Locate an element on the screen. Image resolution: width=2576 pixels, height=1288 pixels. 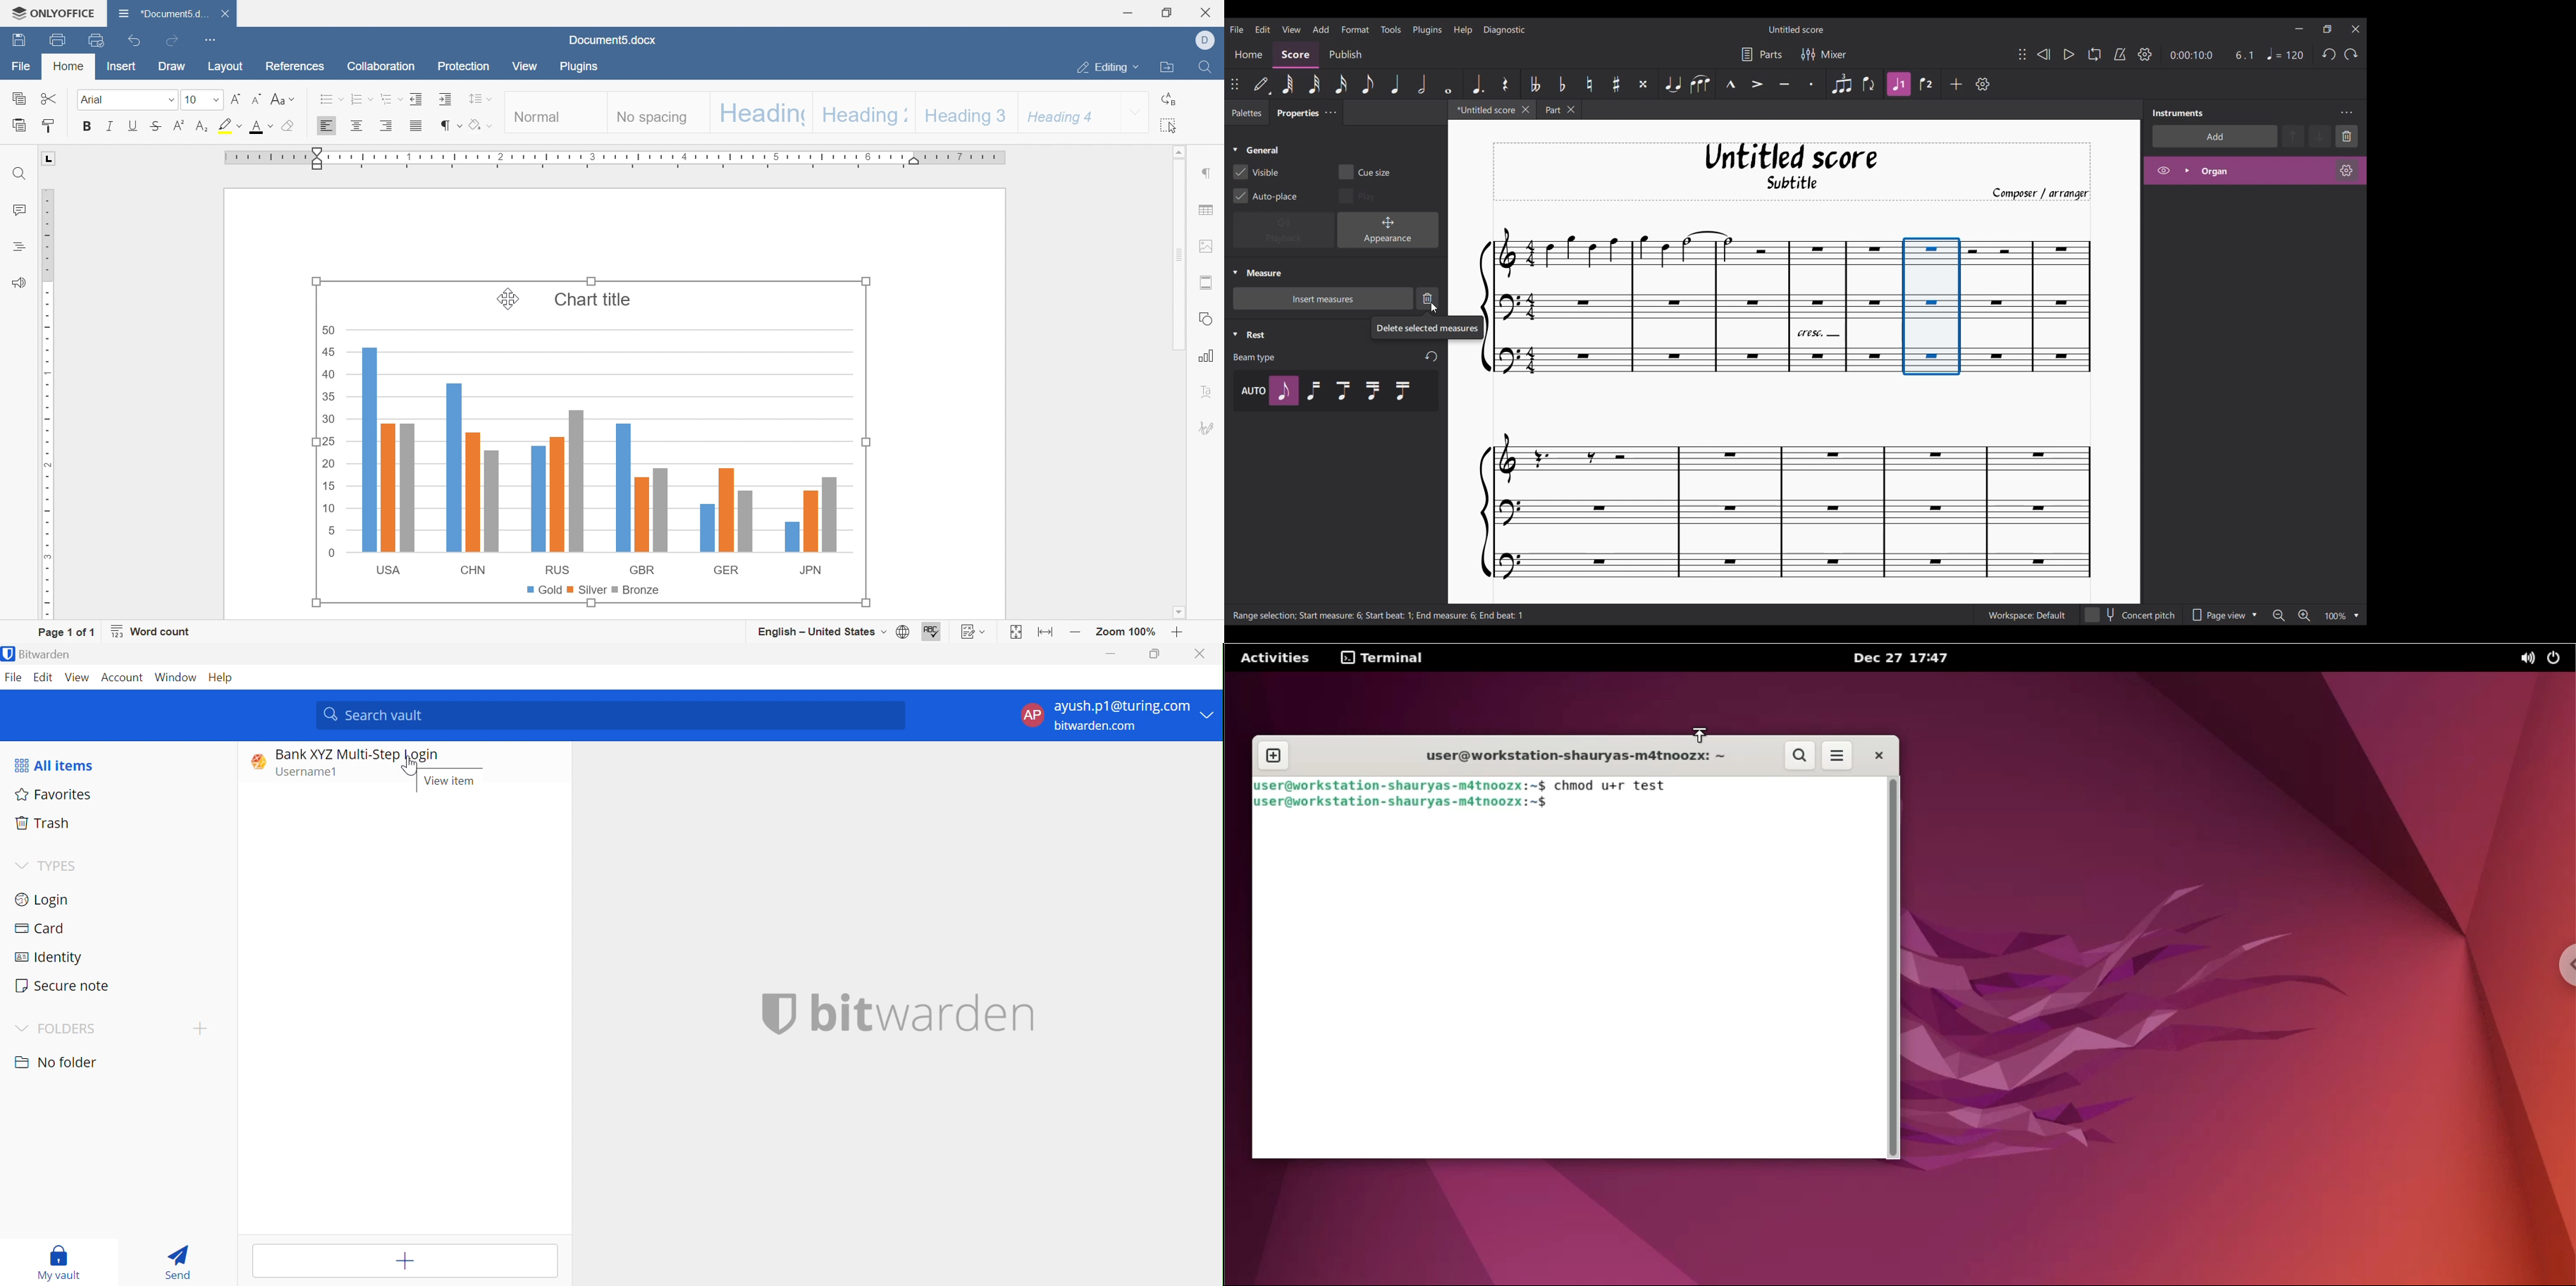
Restore Down is located at coordinates (1155, 652).